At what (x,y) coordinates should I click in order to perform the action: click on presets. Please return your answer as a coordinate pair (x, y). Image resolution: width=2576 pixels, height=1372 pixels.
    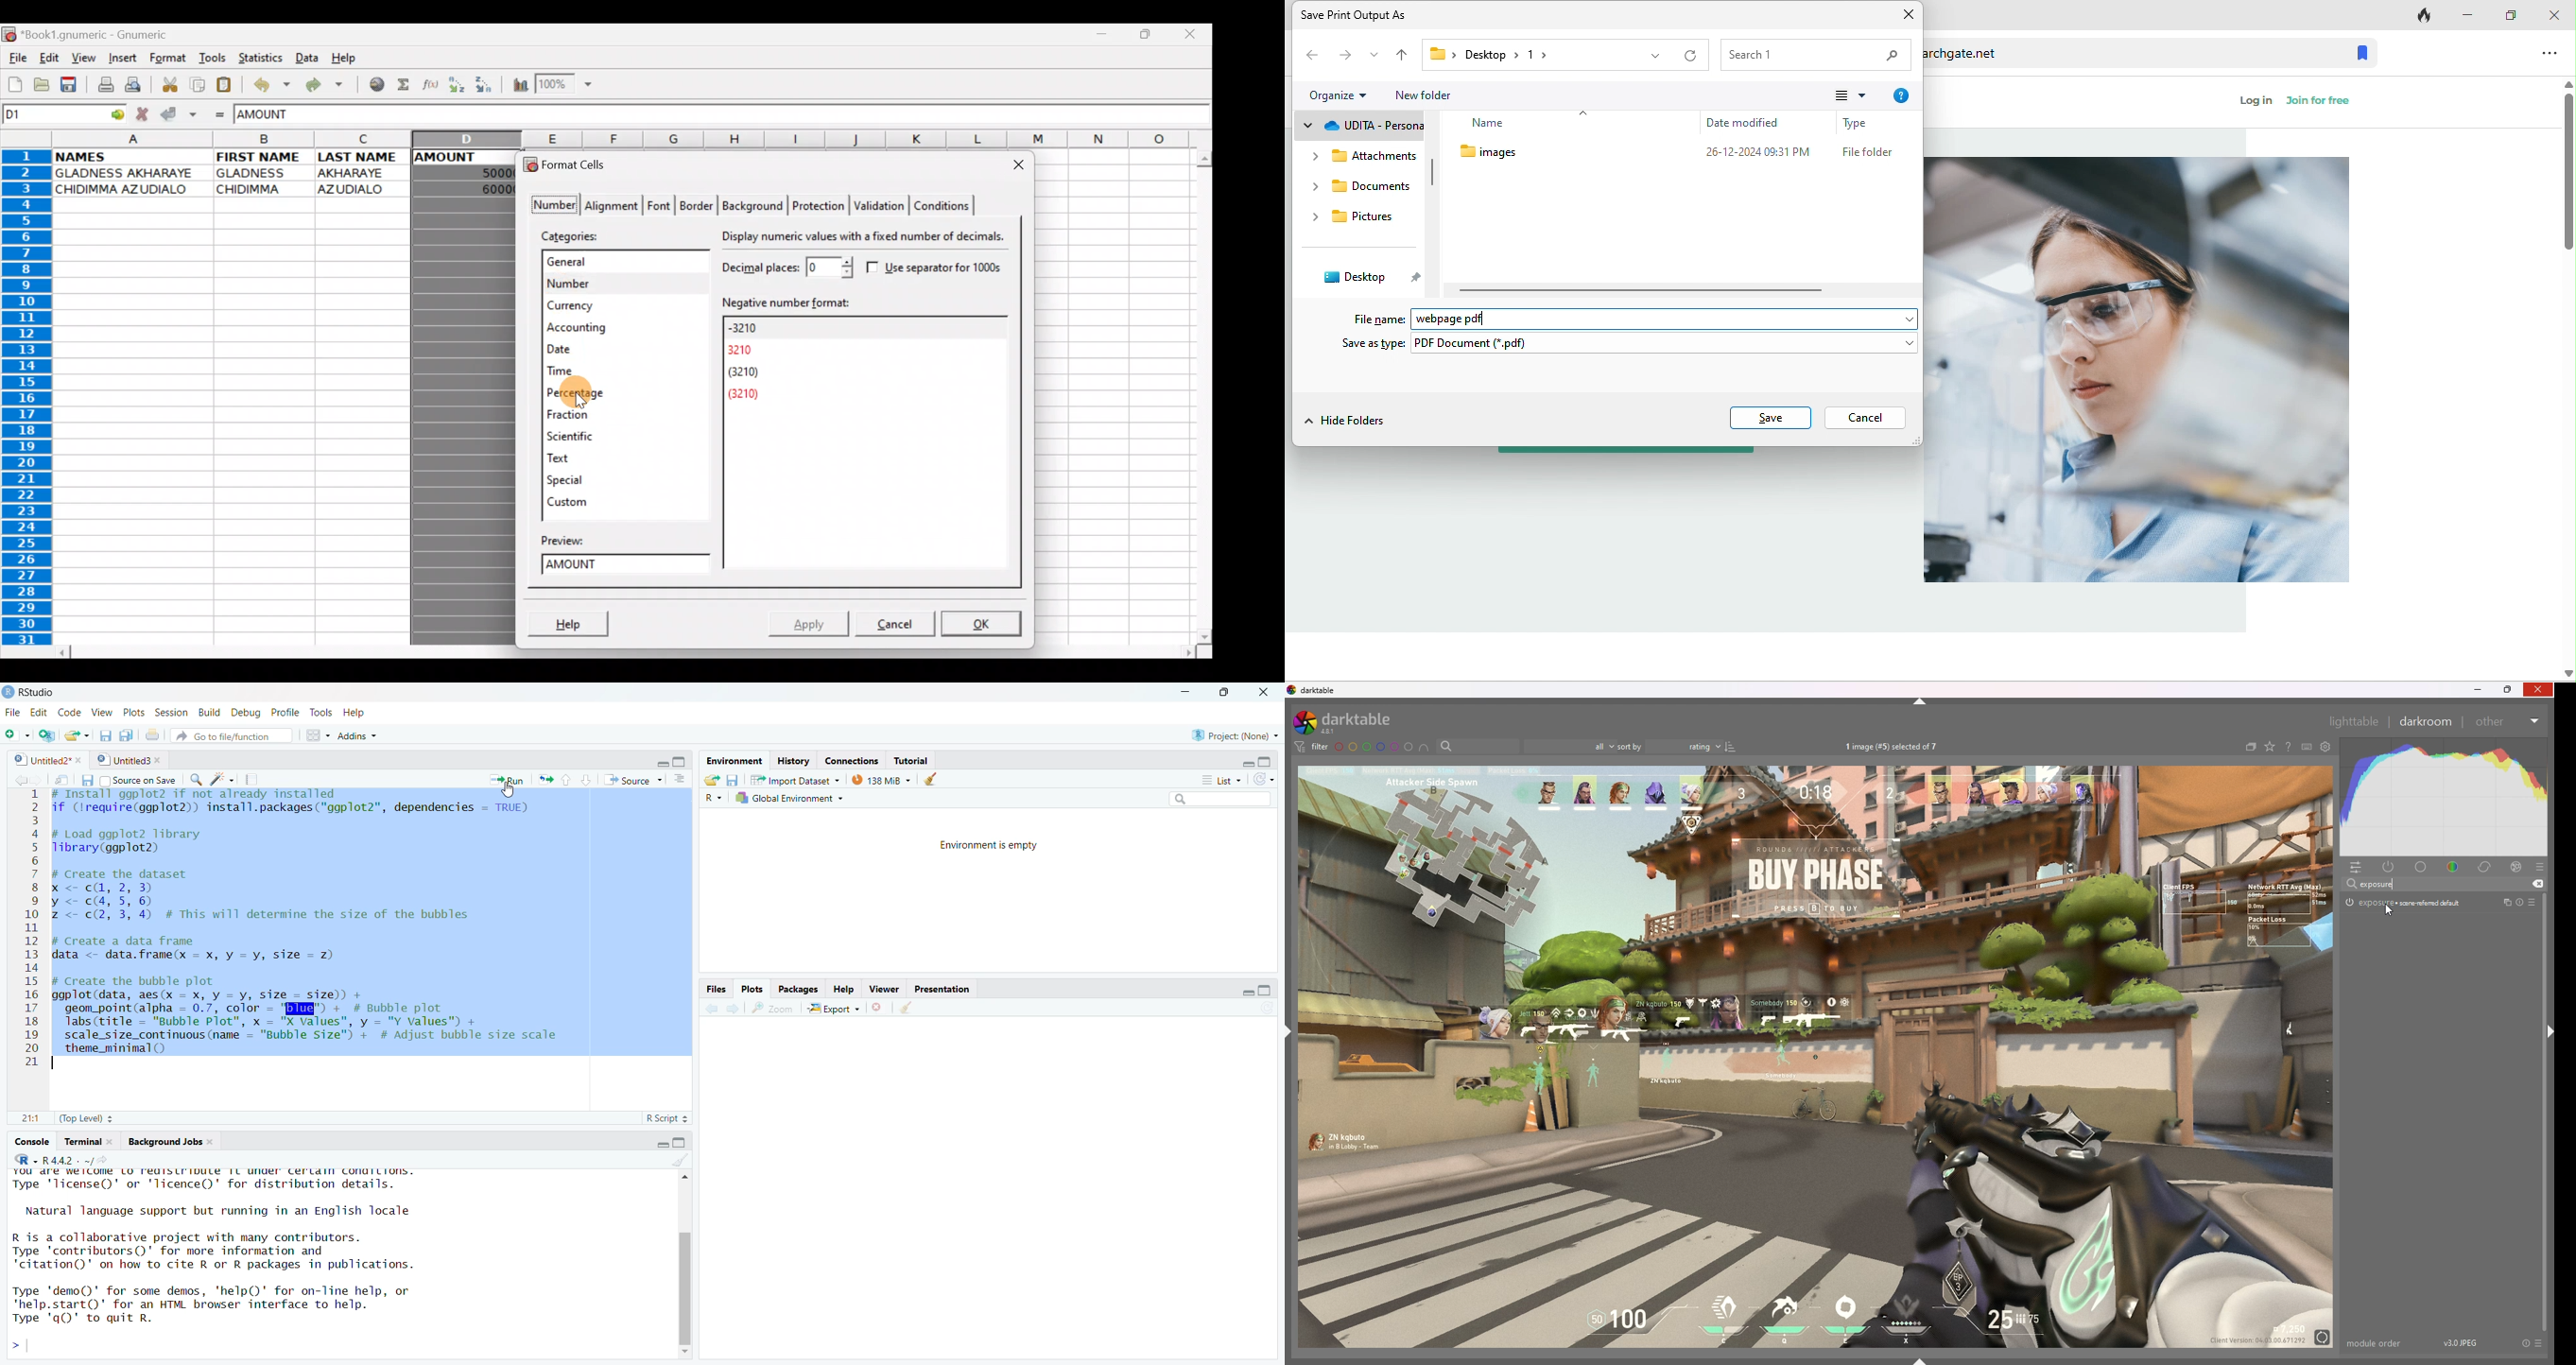
    Looking at the image, I should click on (2540, 1344).